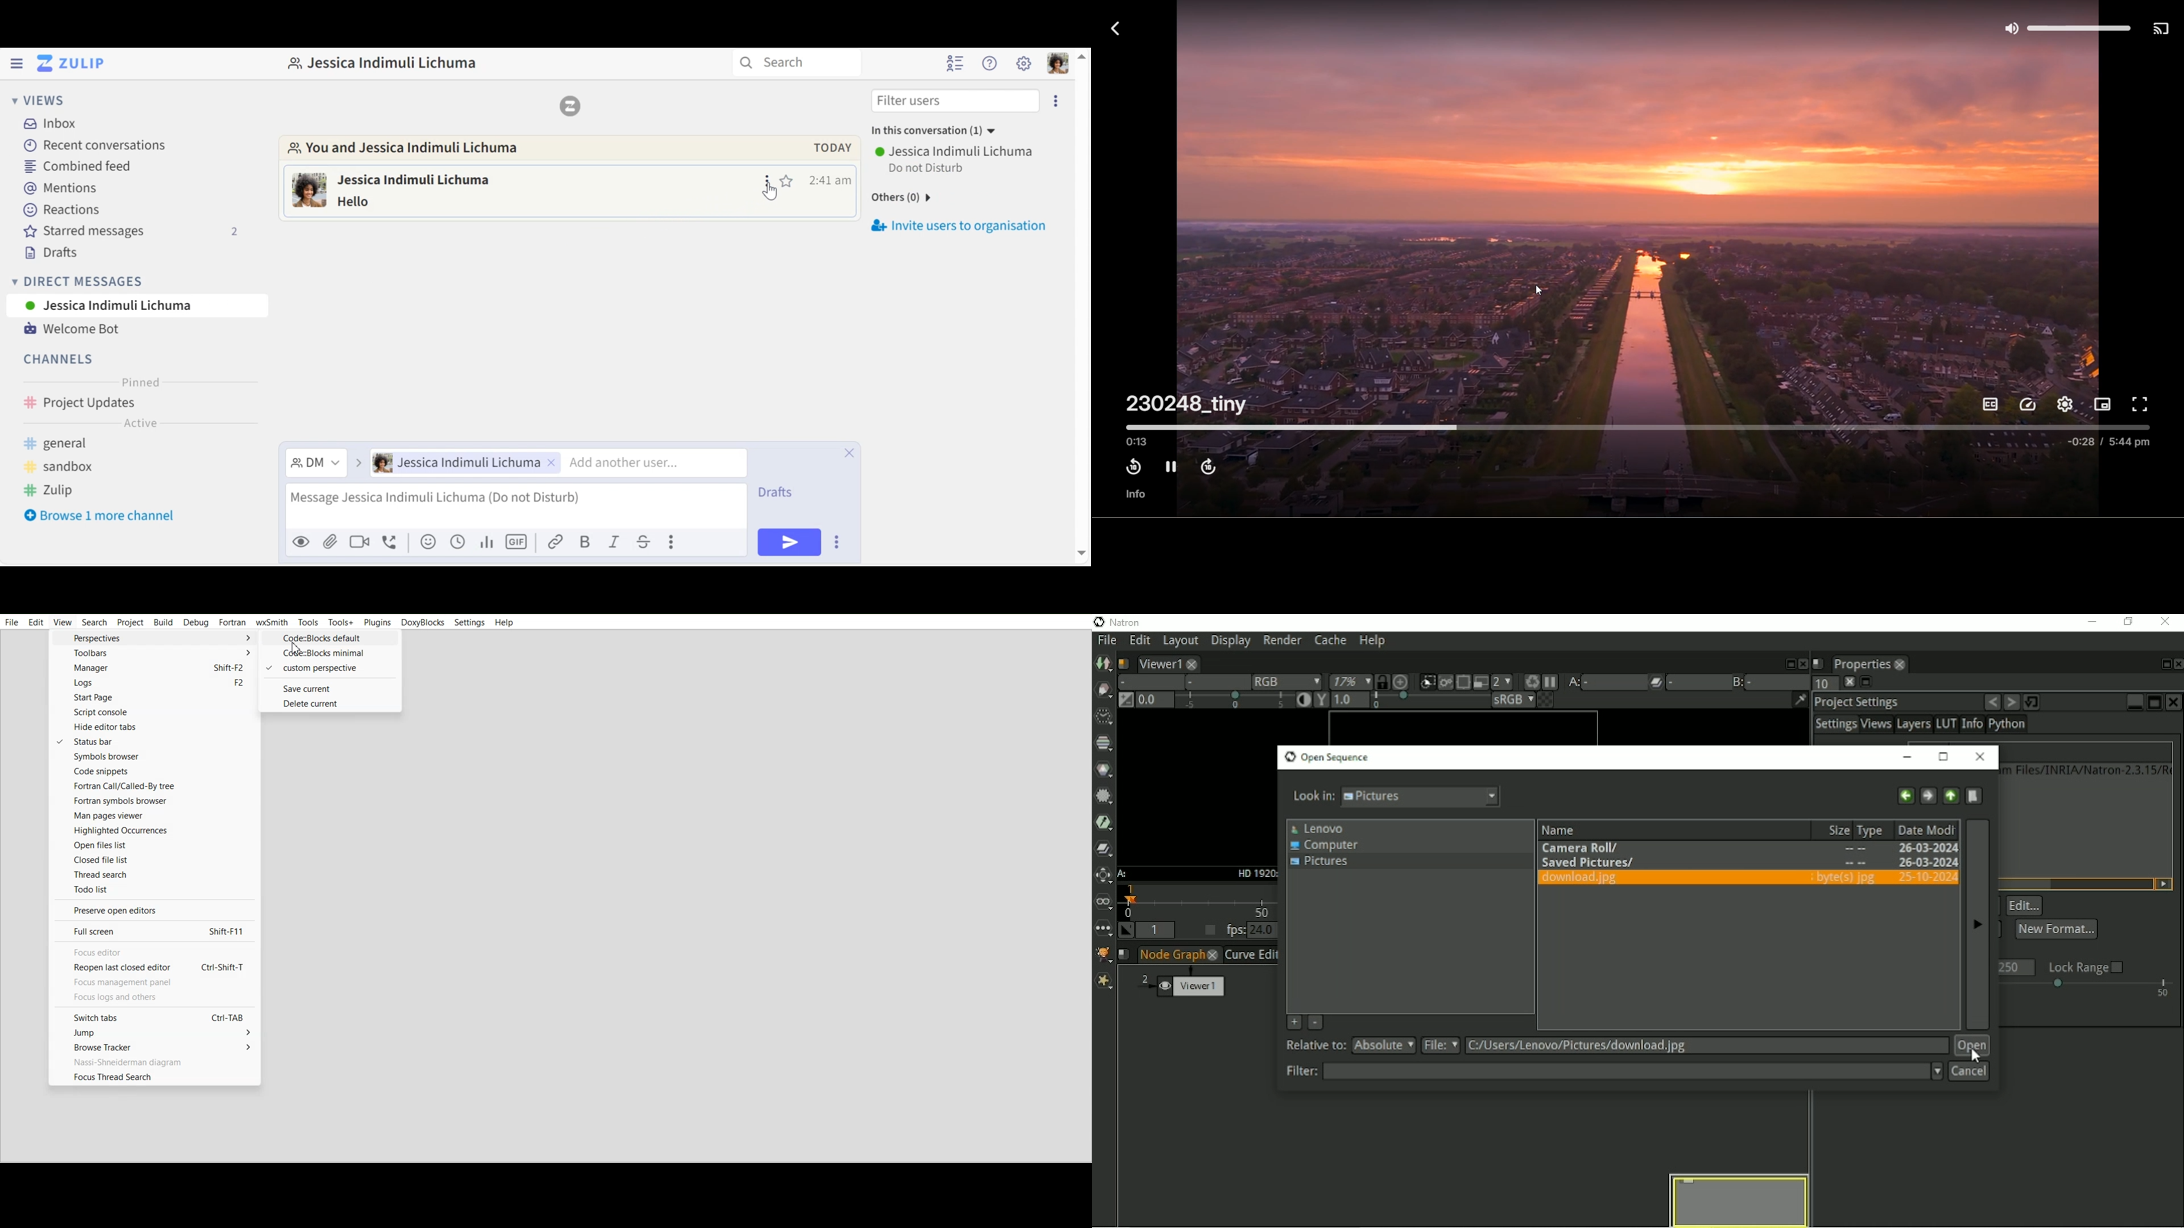 Image resolution: width=2184 pixels, height=1232 pixels. I want to click on Add voice call, so click(391, 543).